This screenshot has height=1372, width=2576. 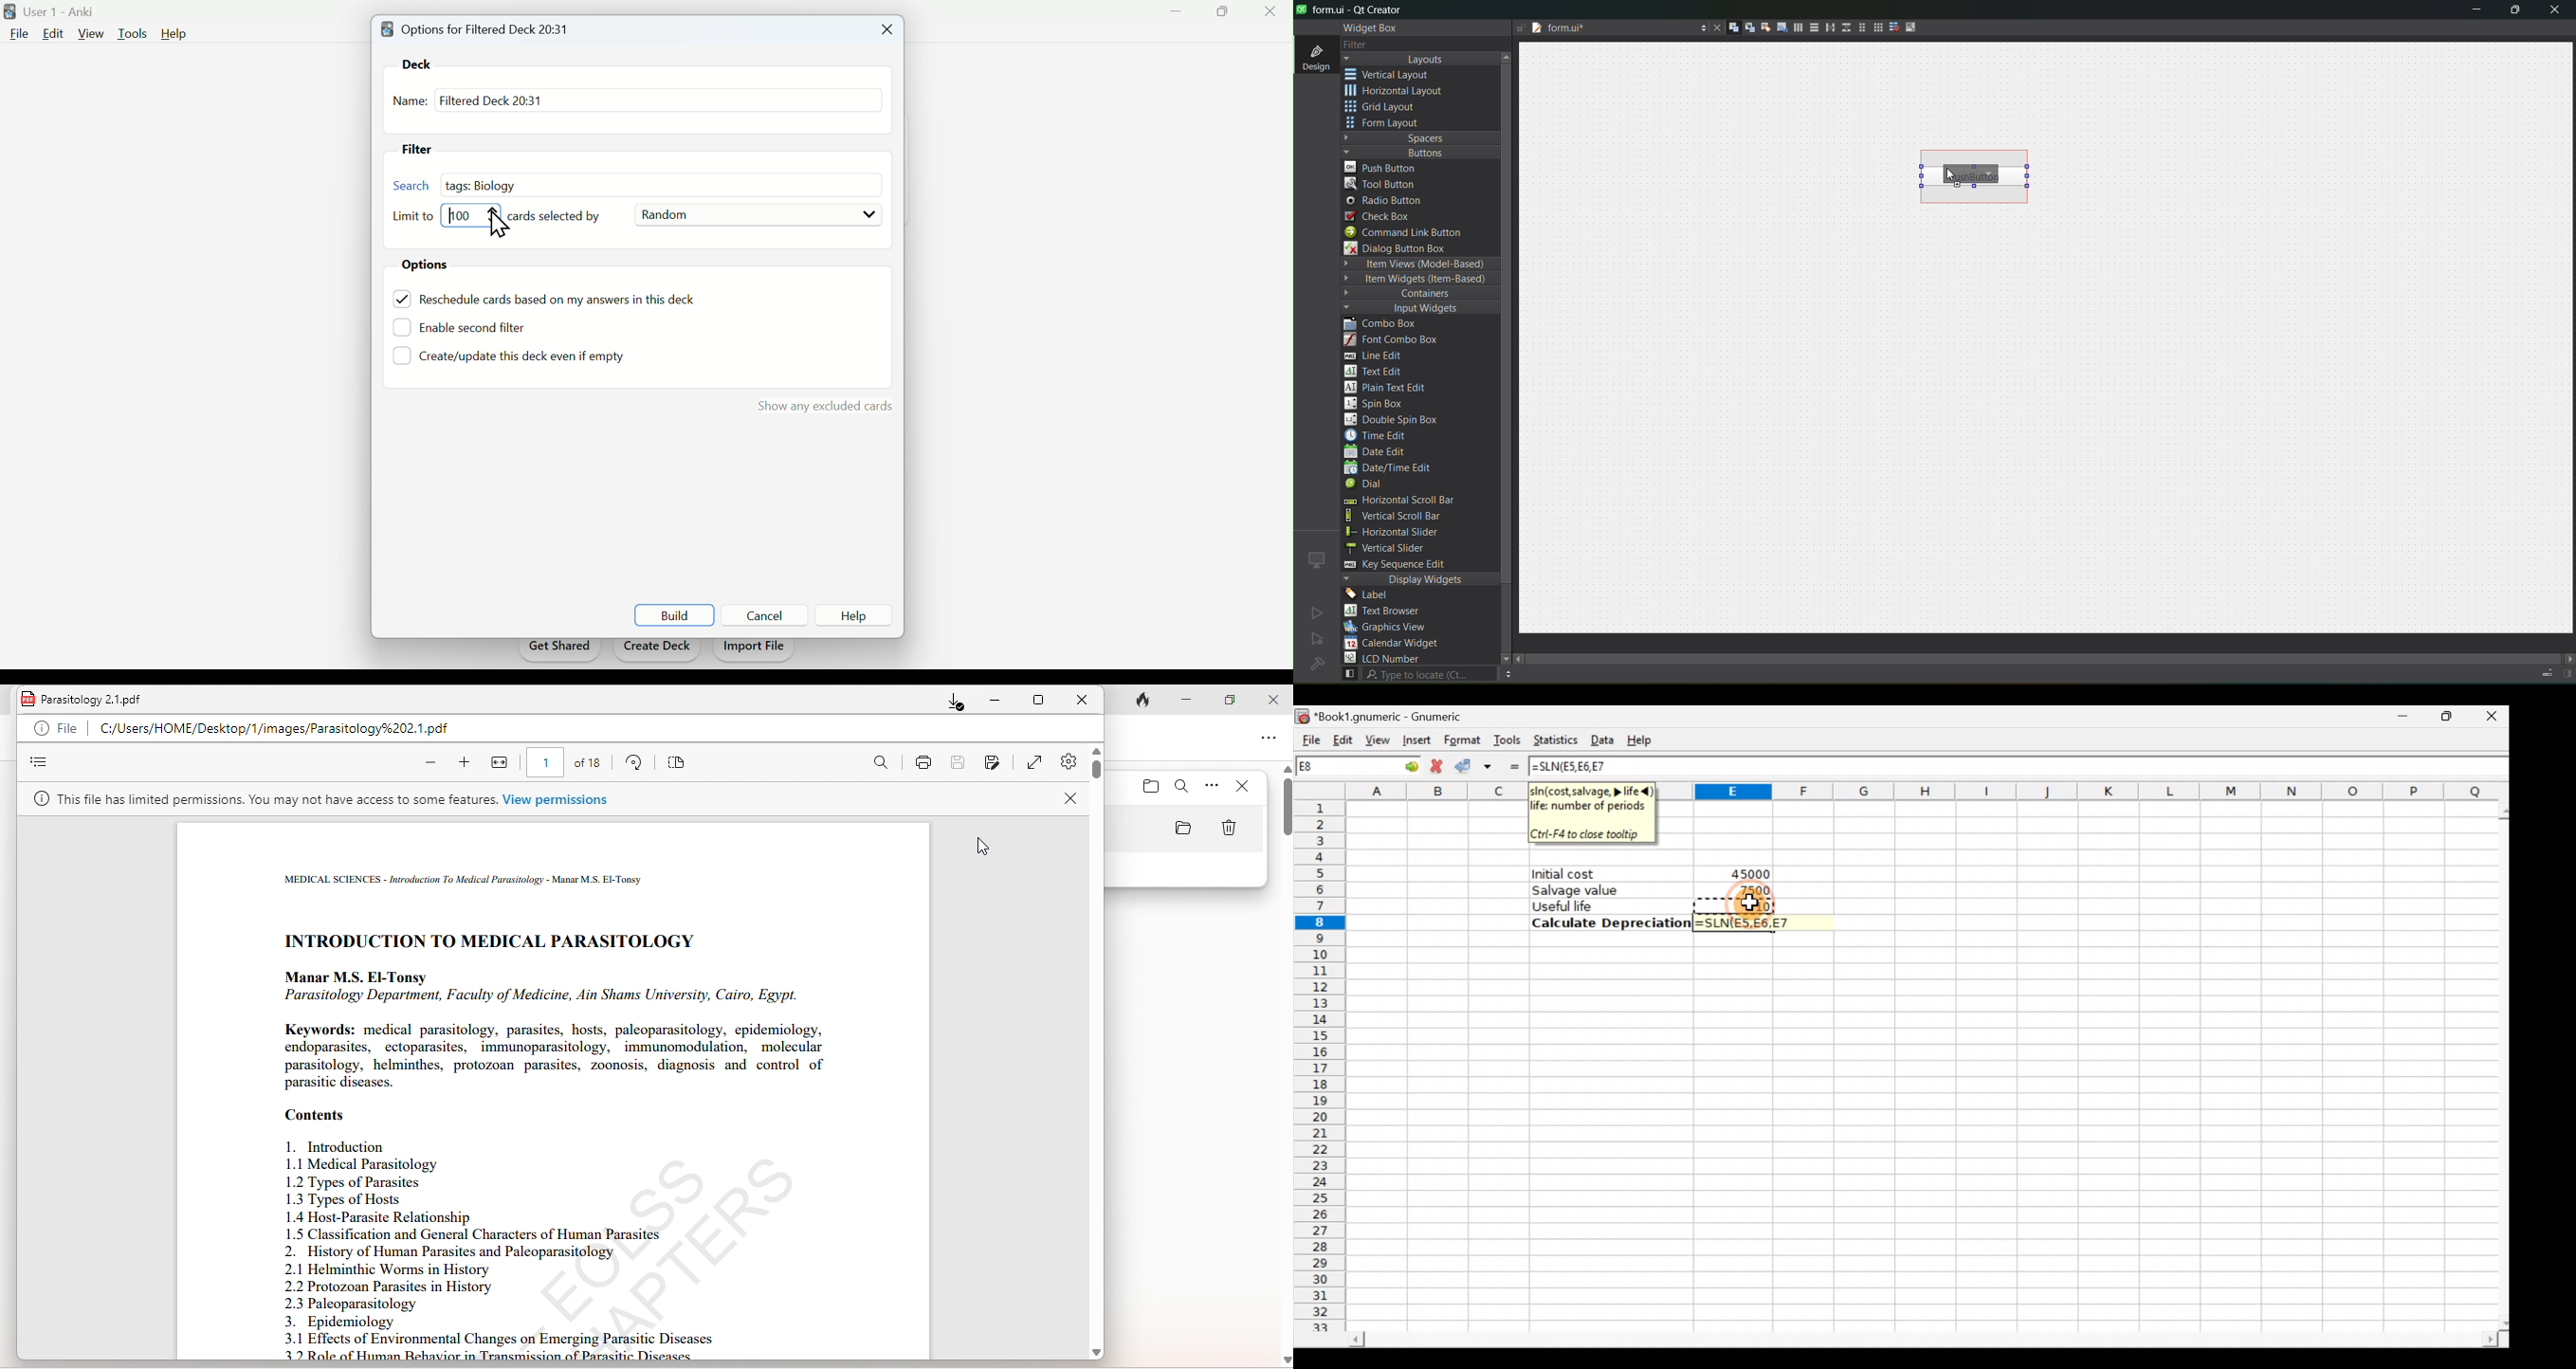 I want to click on search, so click(x=1418, y=674).